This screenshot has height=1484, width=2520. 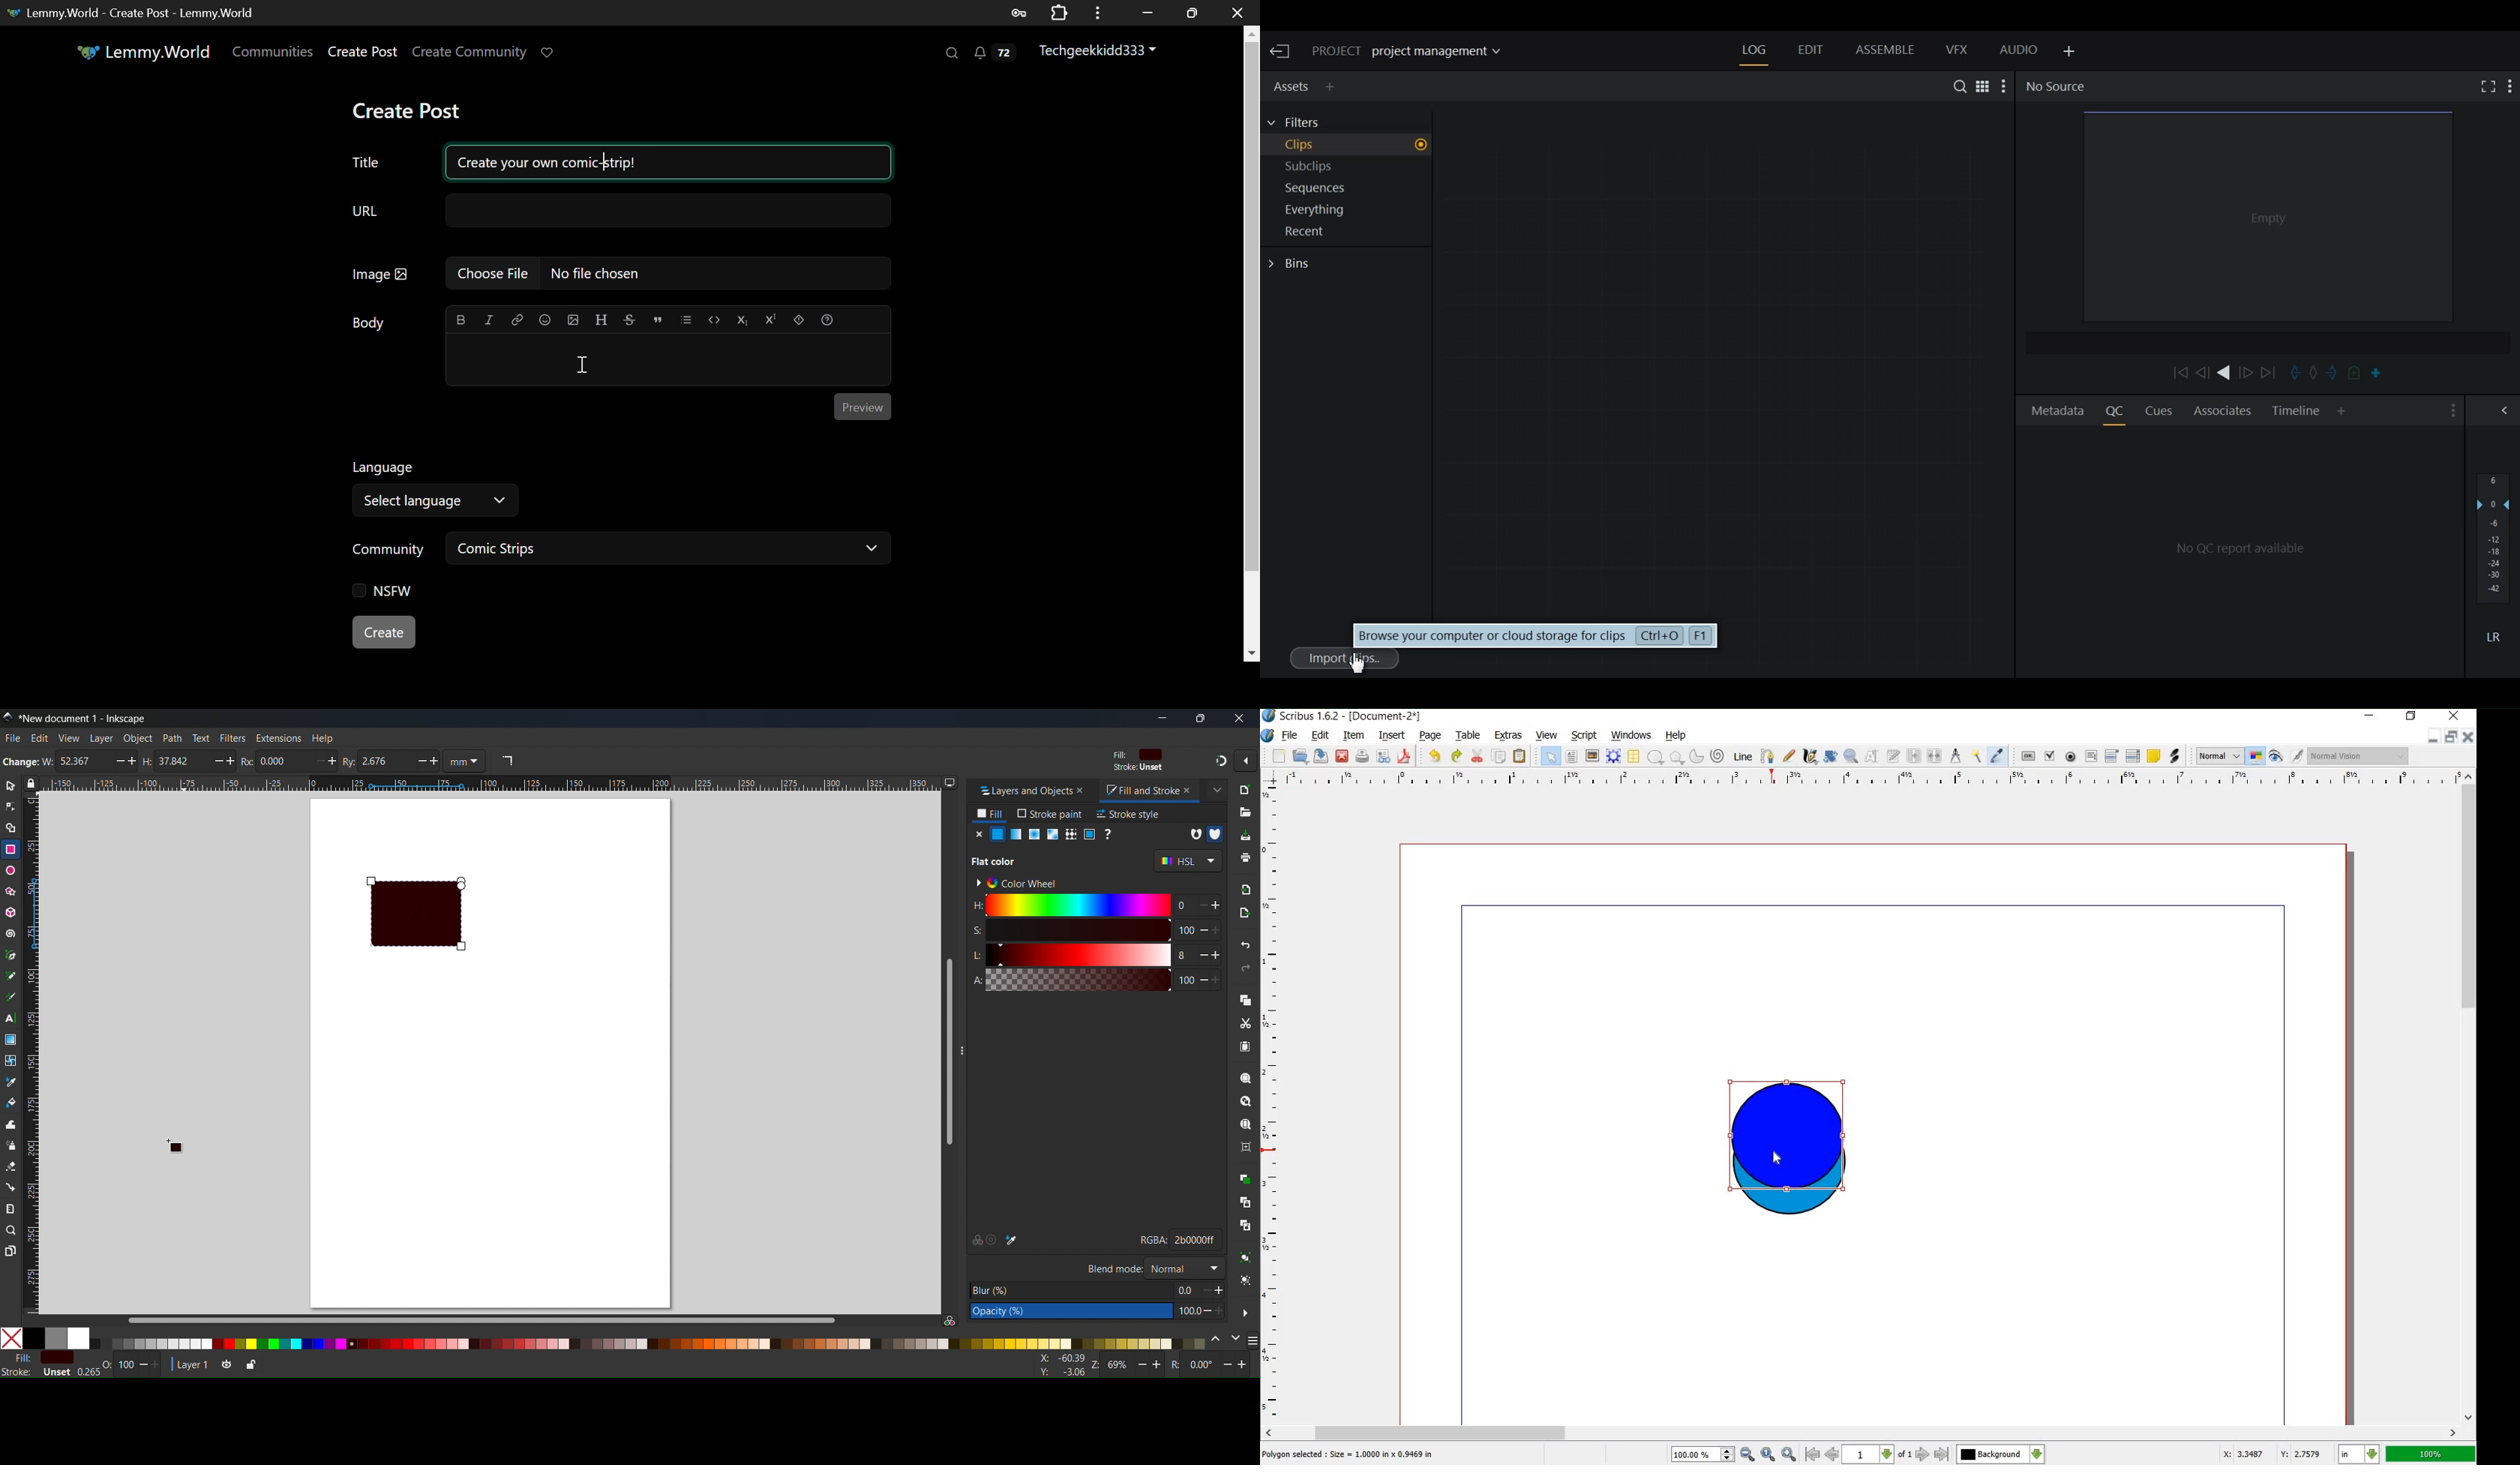 What do you see at coordinates (2179, 372) in the screenshot?
I see `Move backward` at bounding box center [2179, 372].